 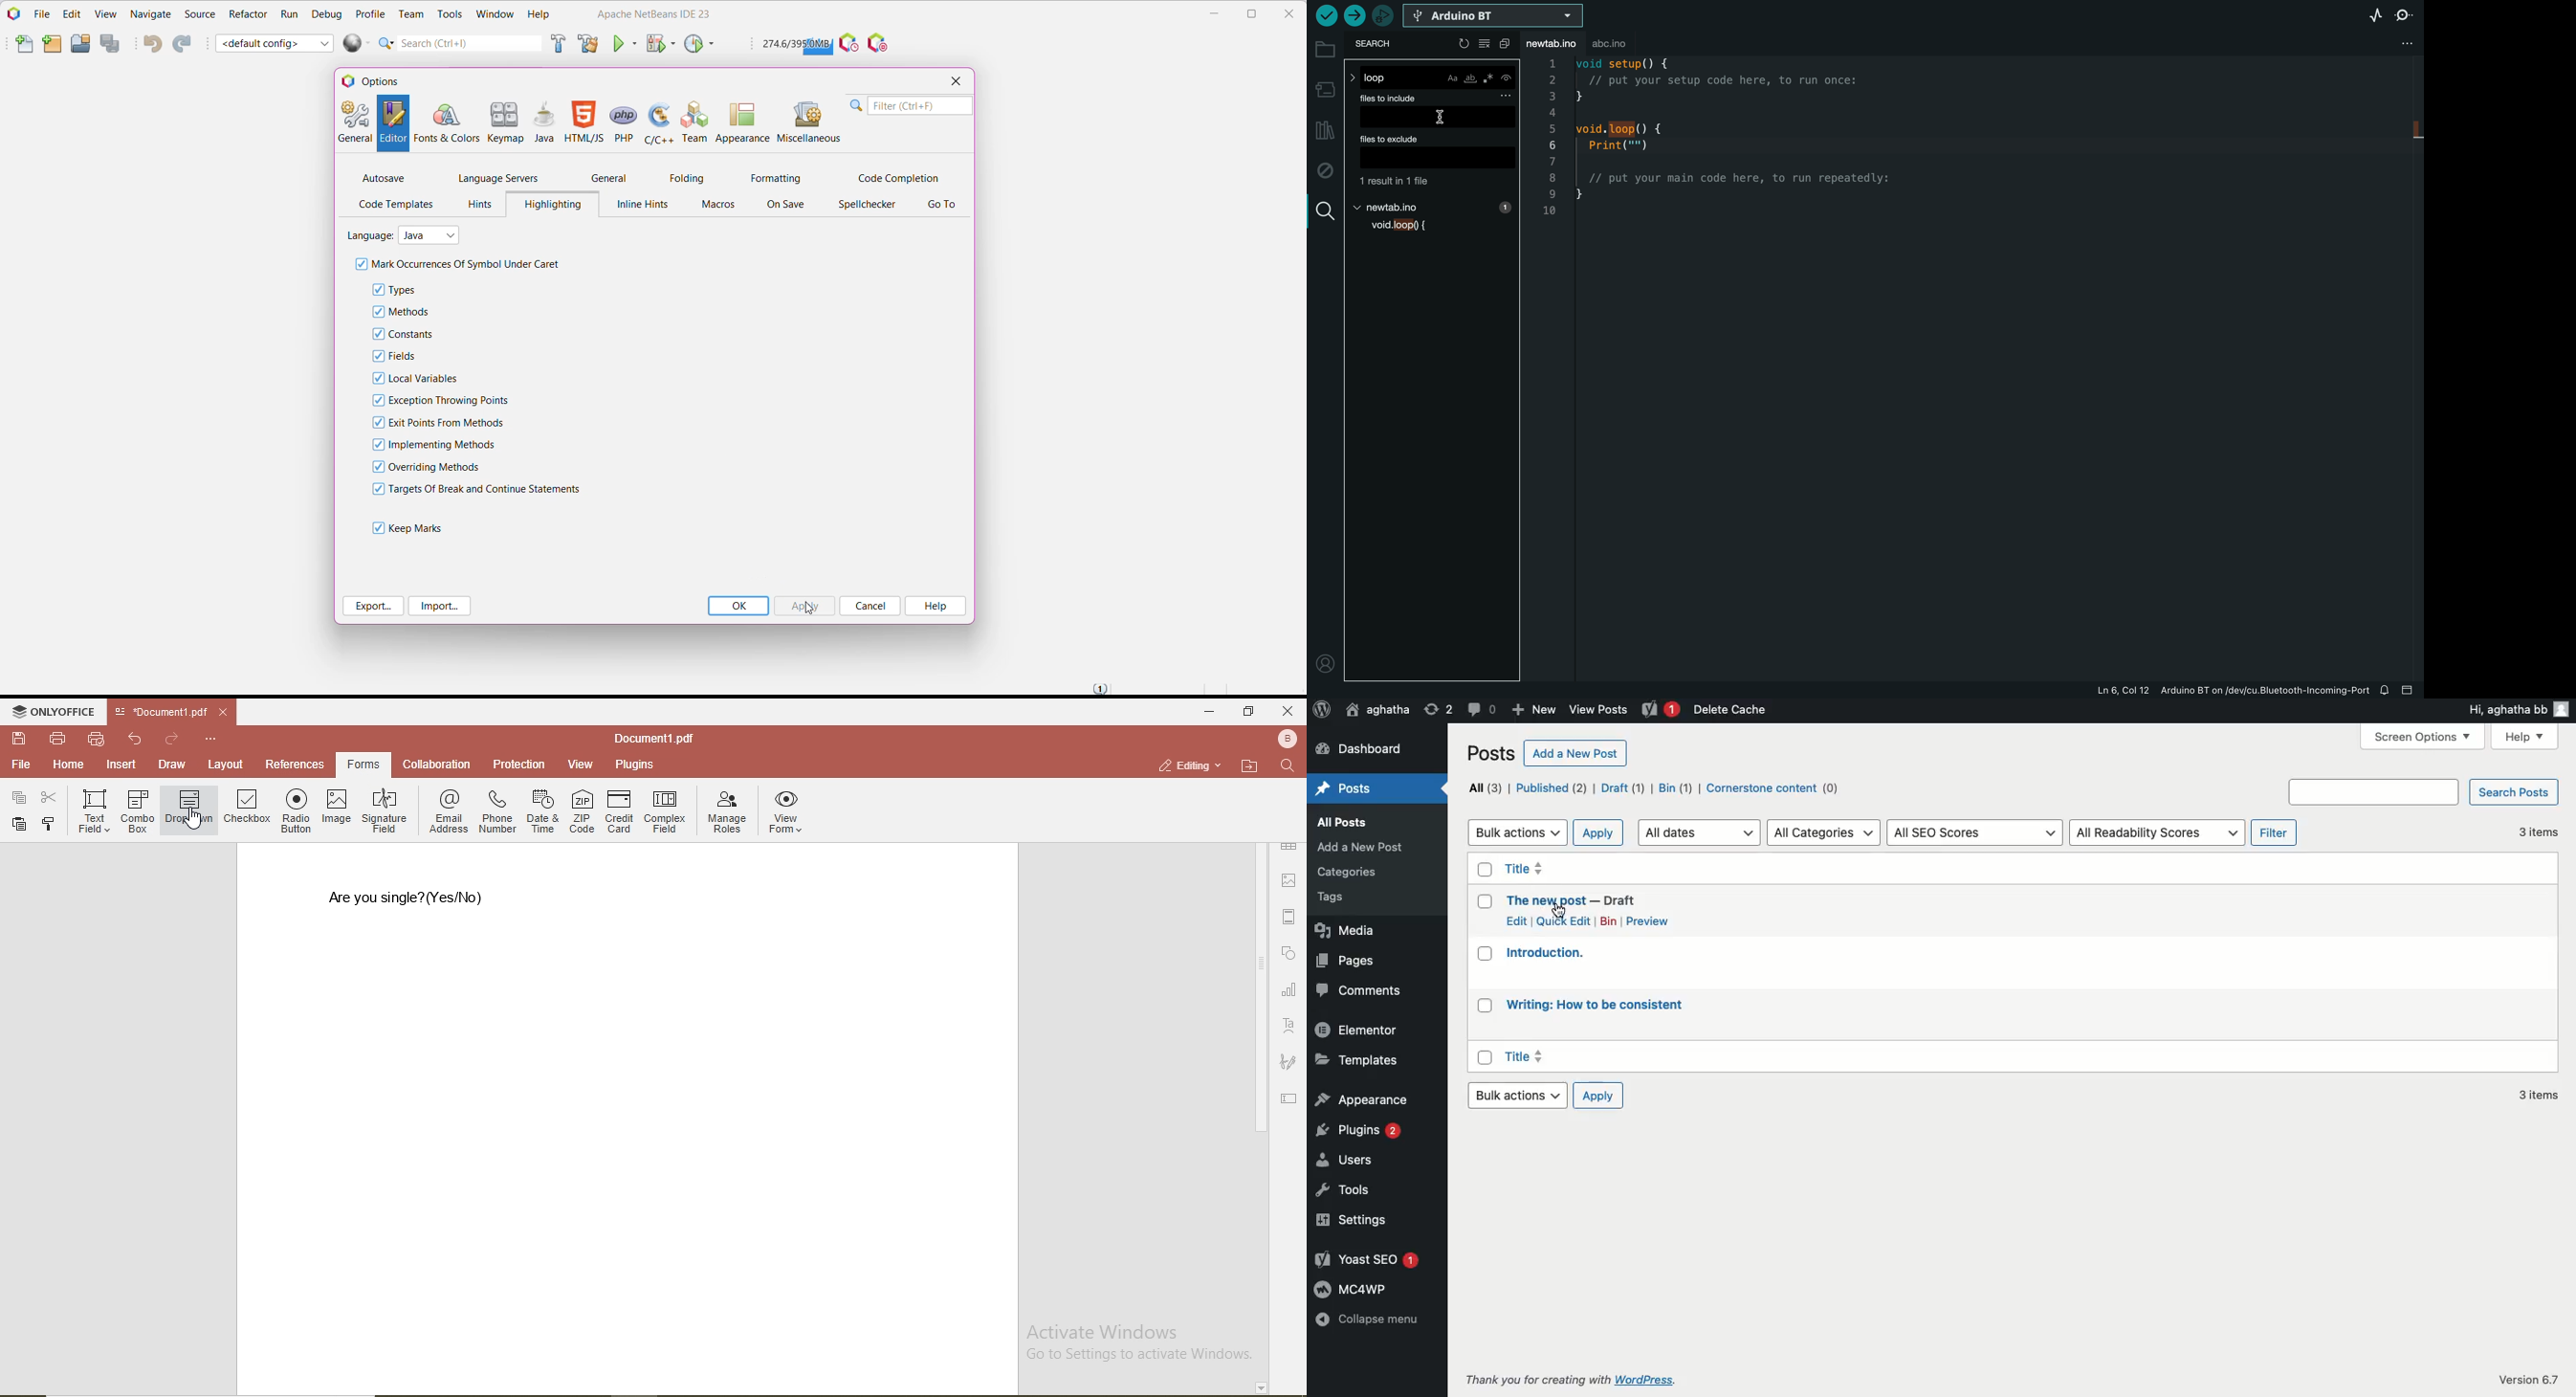 What do you see at coordinates (296, 764) in the screenshot?
I see `references` at bounding box center [296, 764].